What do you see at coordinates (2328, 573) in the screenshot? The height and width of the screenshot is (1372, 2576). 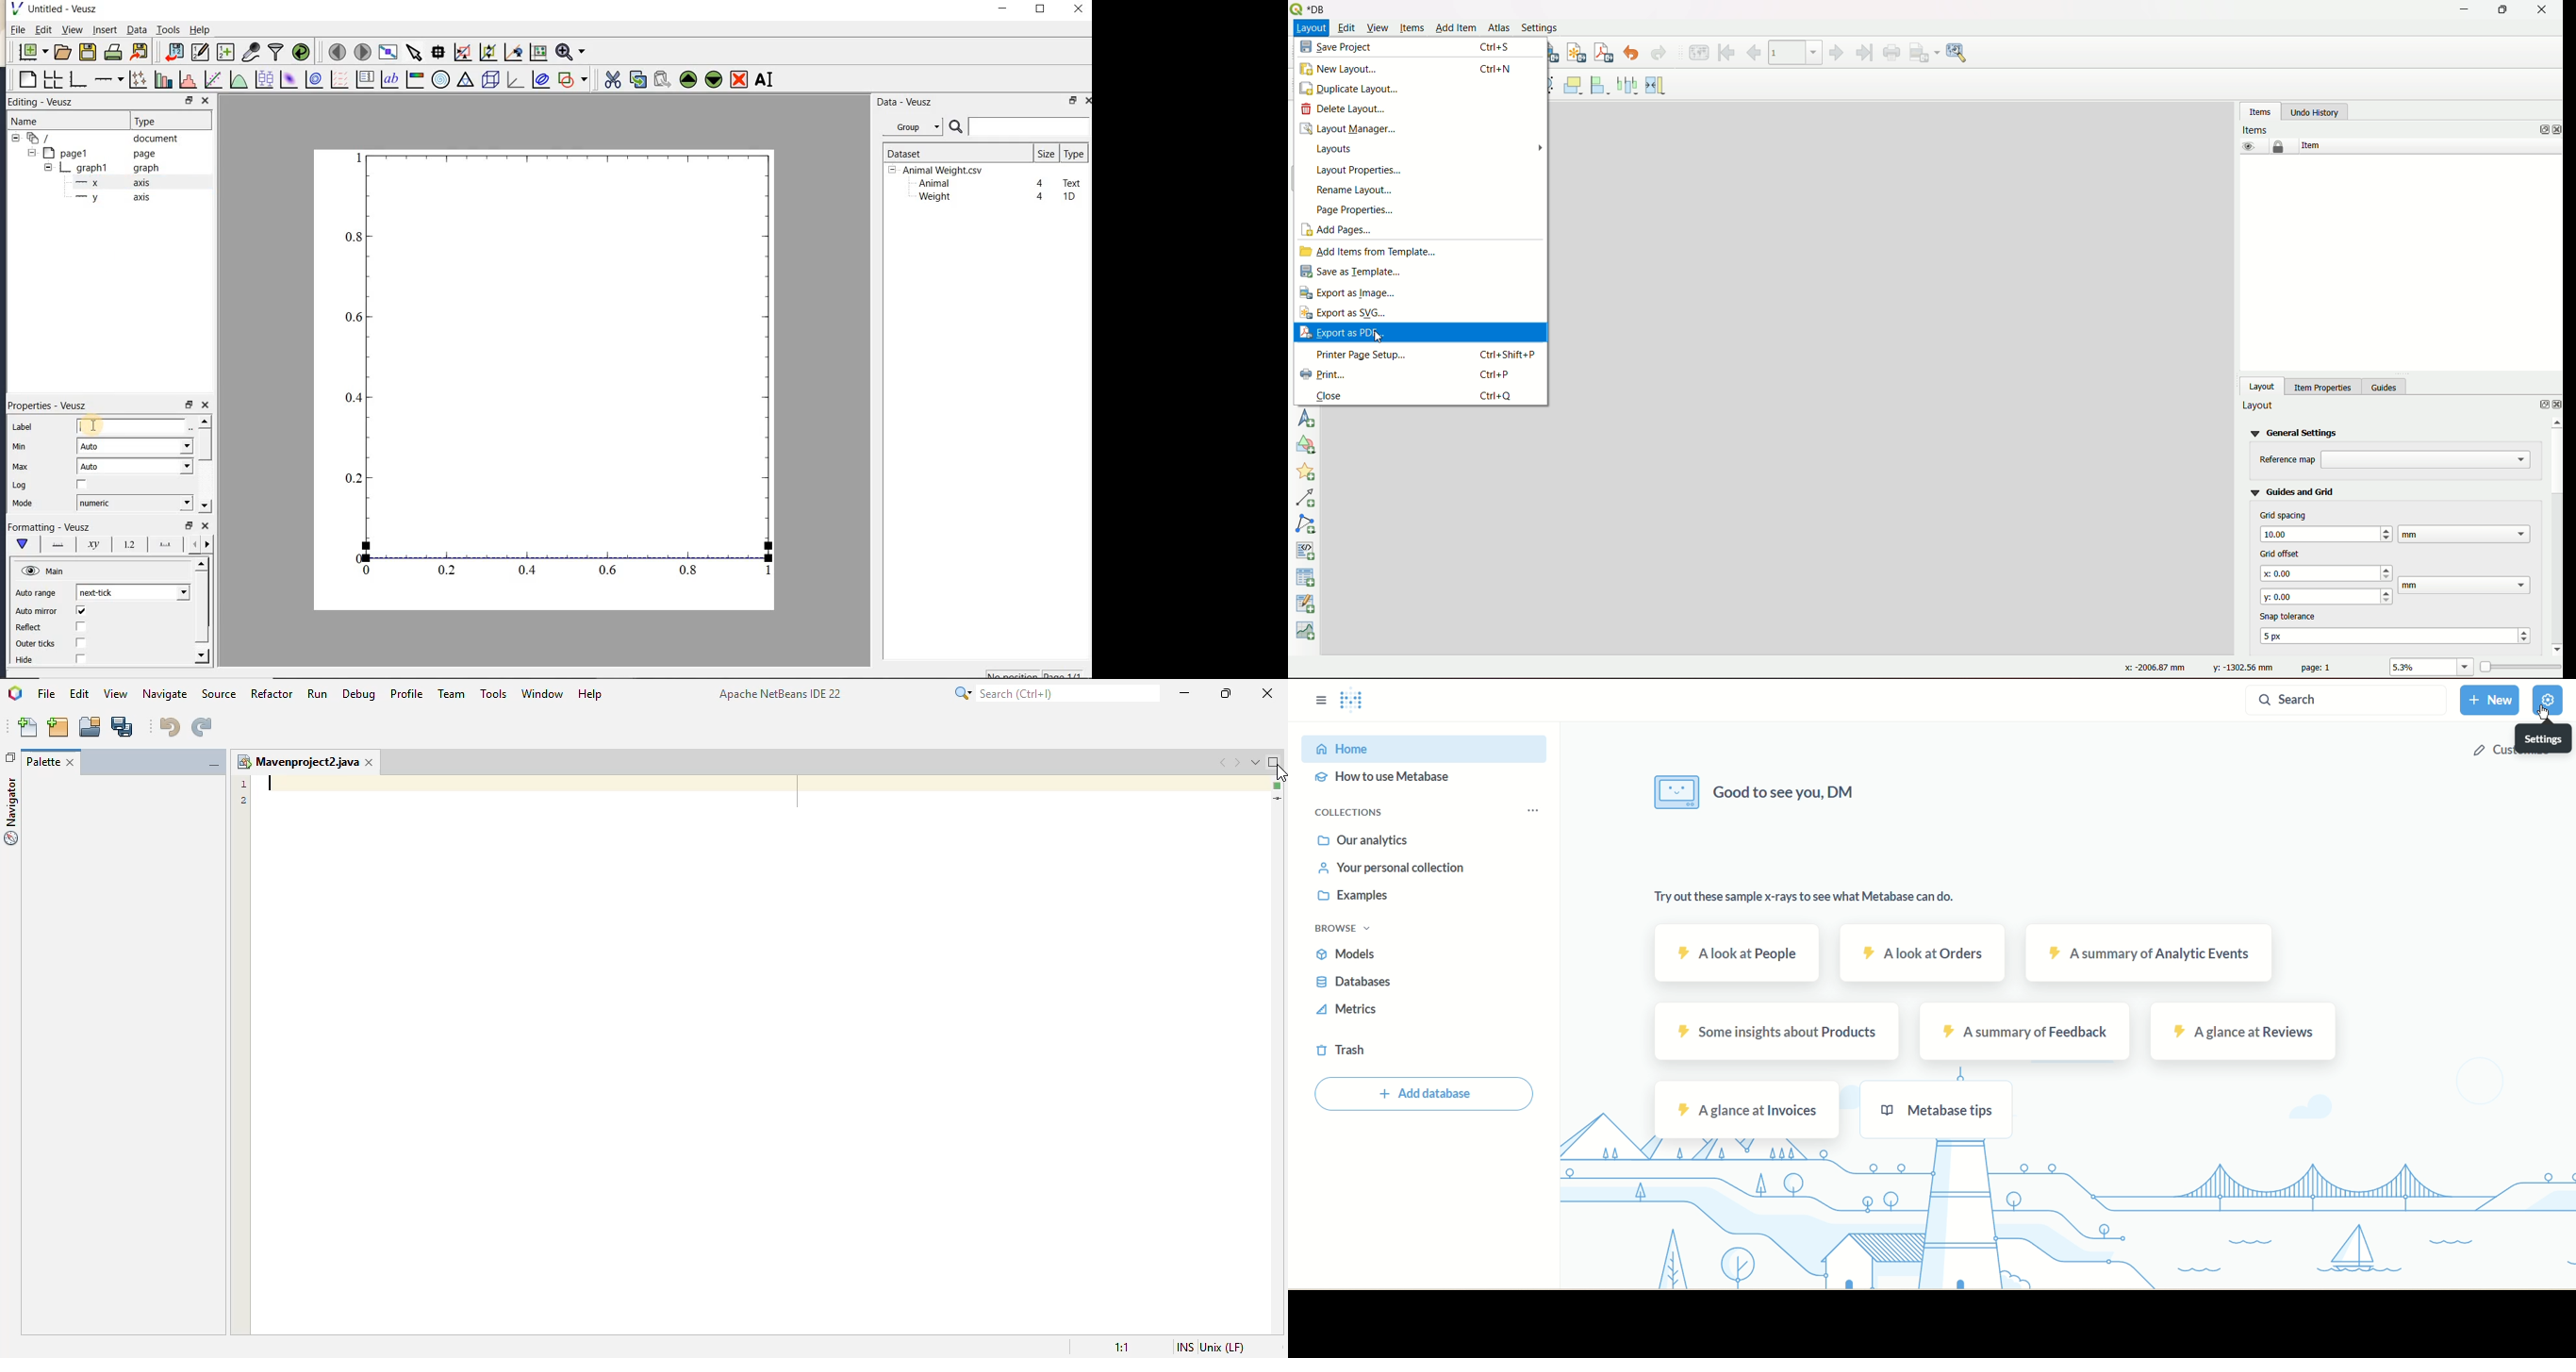 I see `text box` at bounding box center [2328, 573].